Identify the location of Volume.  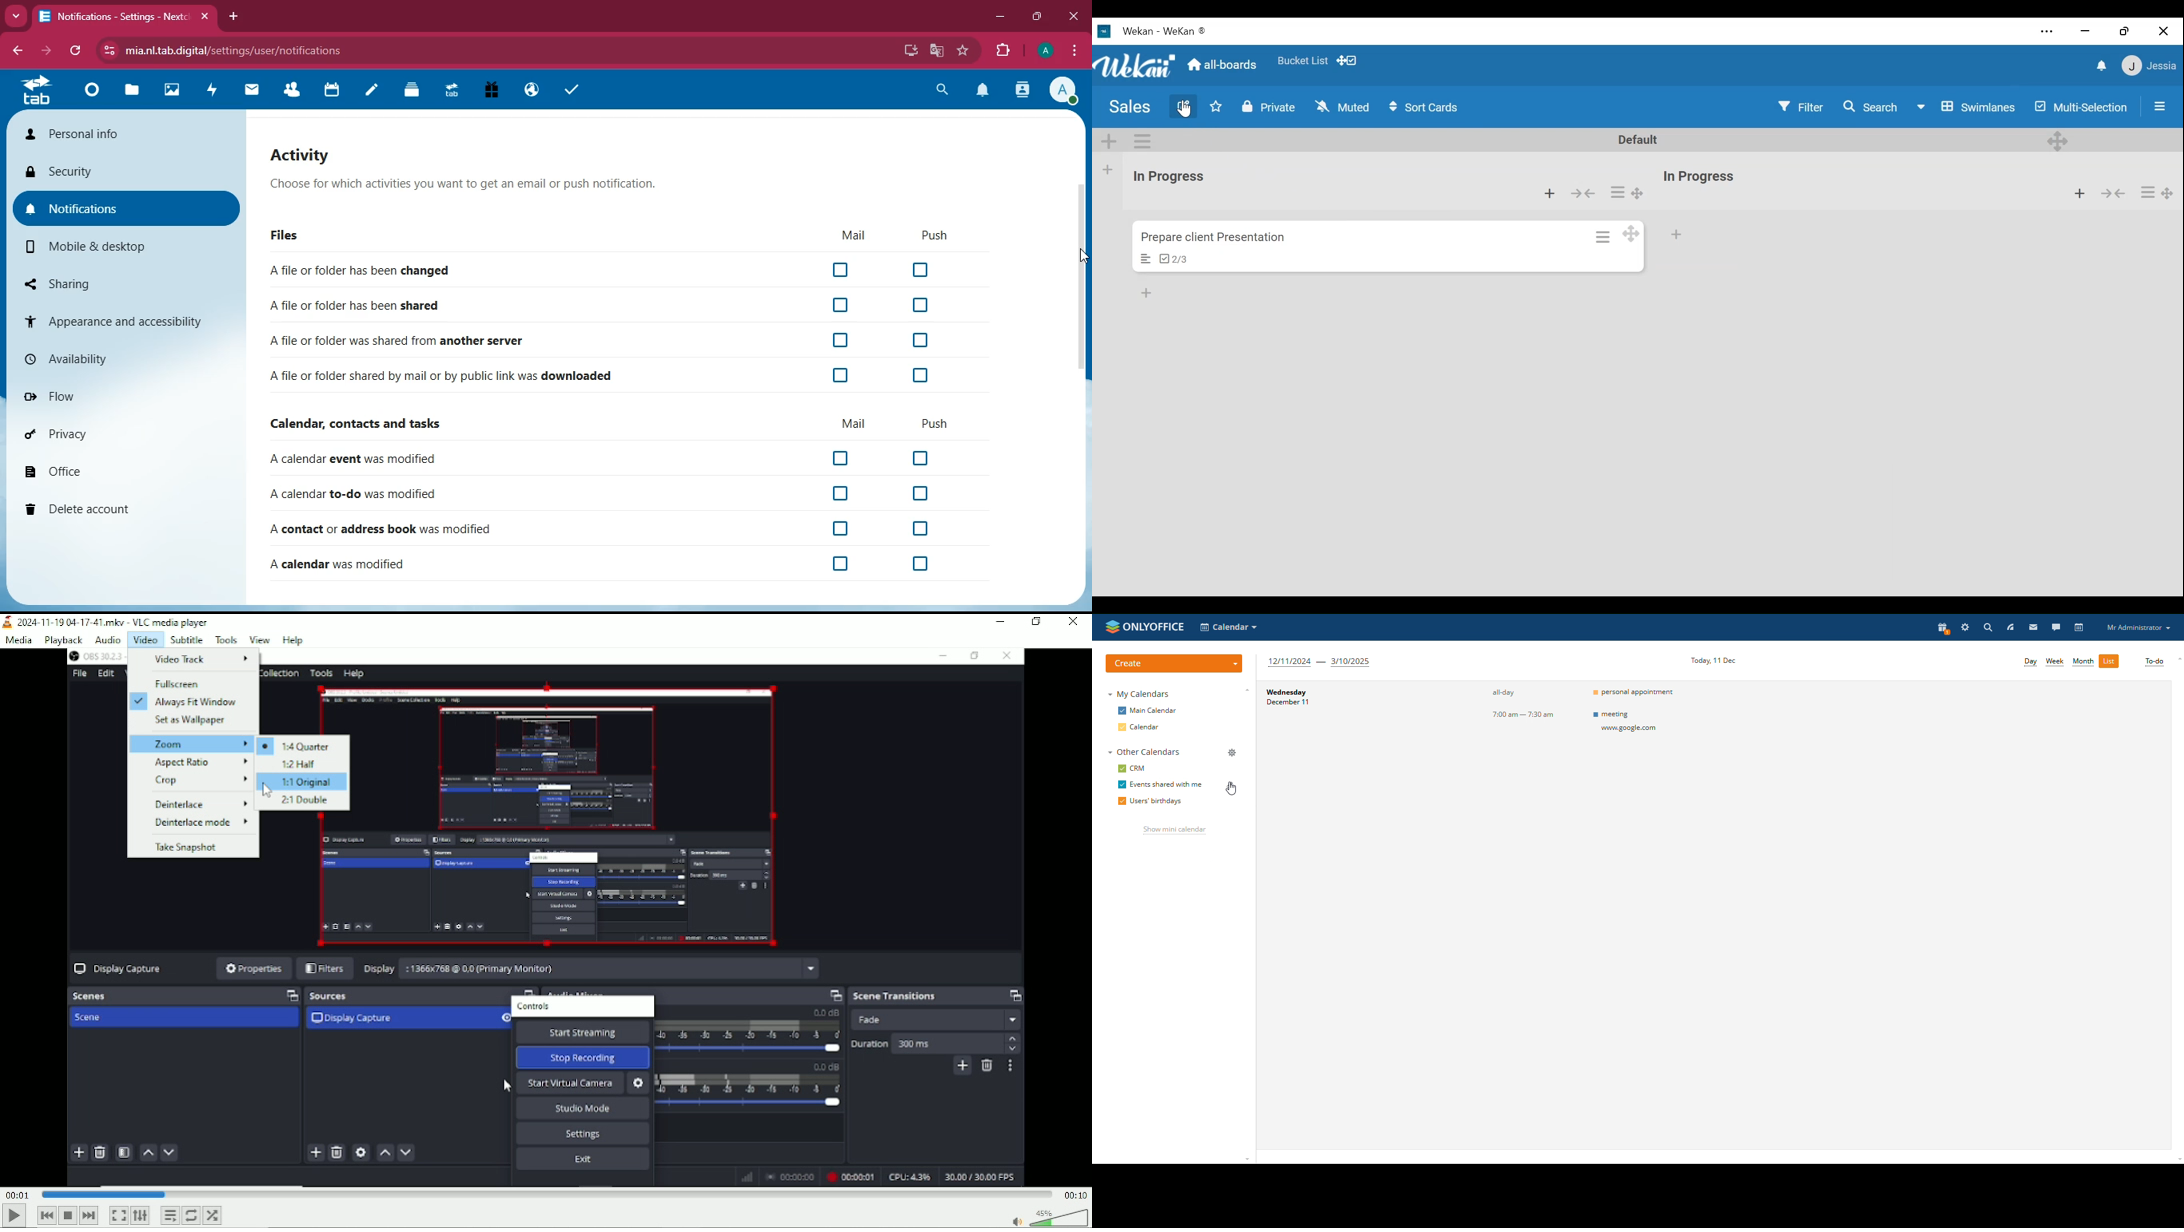
(1046, 1217).